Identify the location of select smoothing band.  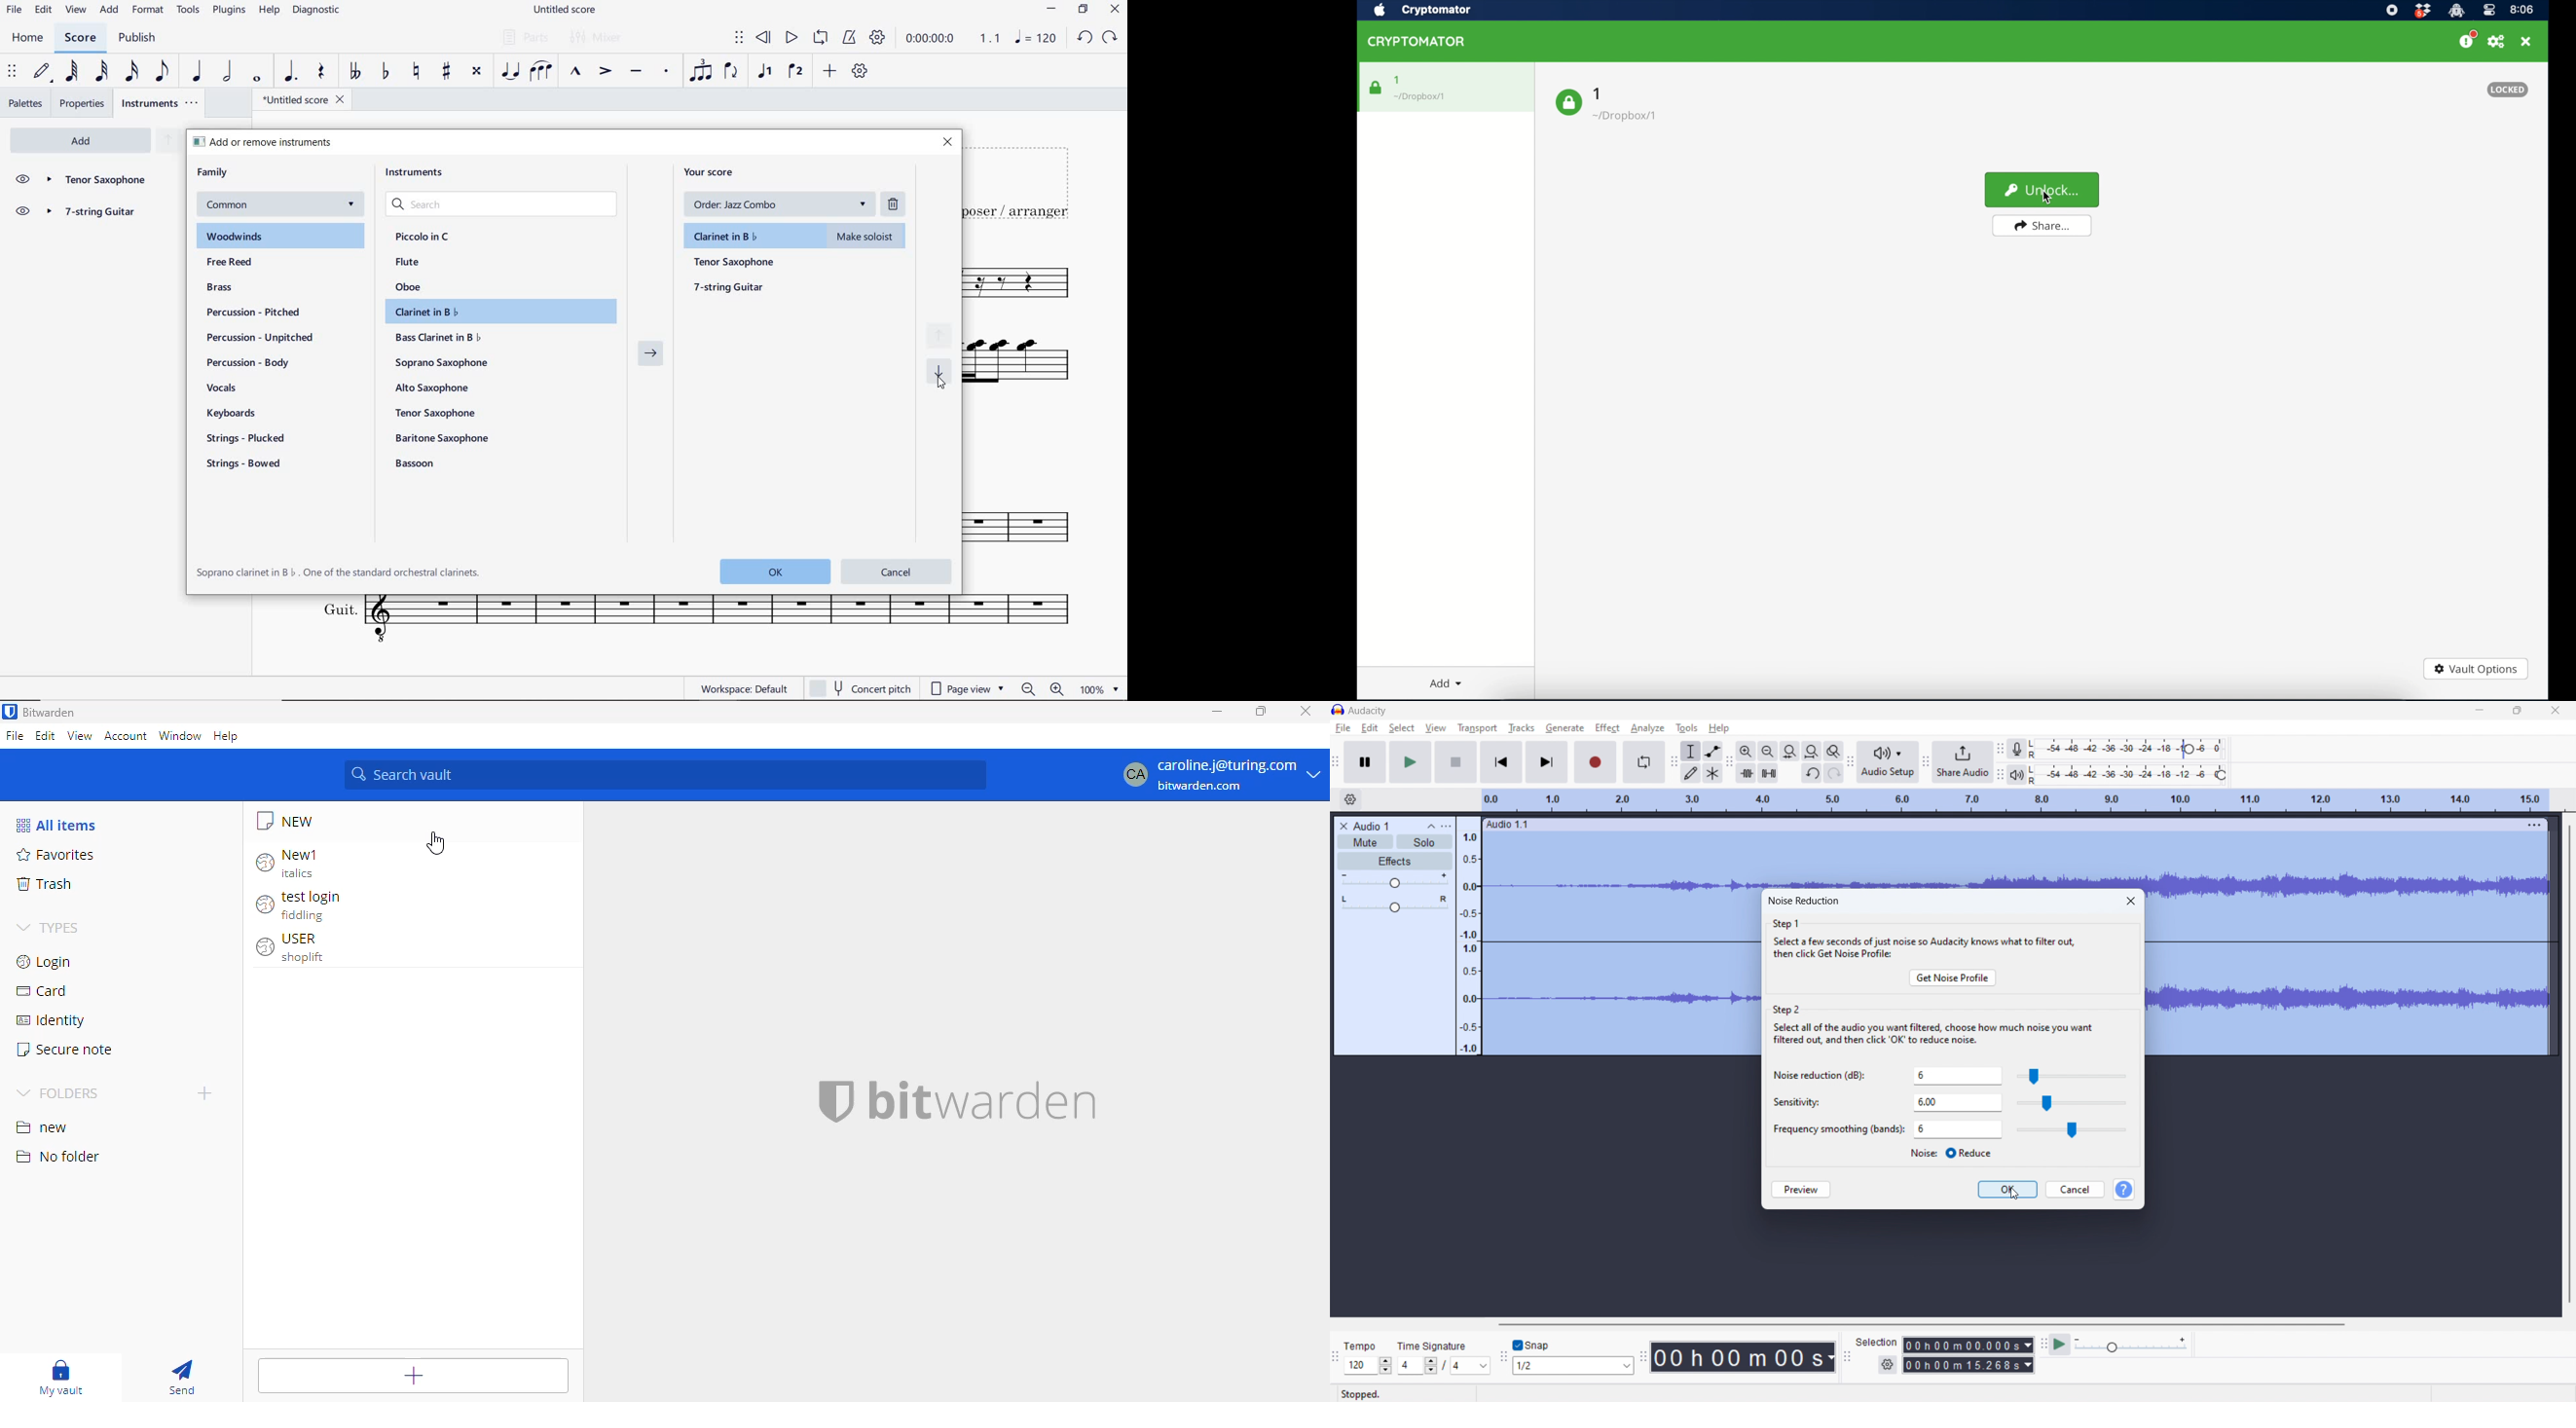
(1958, 1129).